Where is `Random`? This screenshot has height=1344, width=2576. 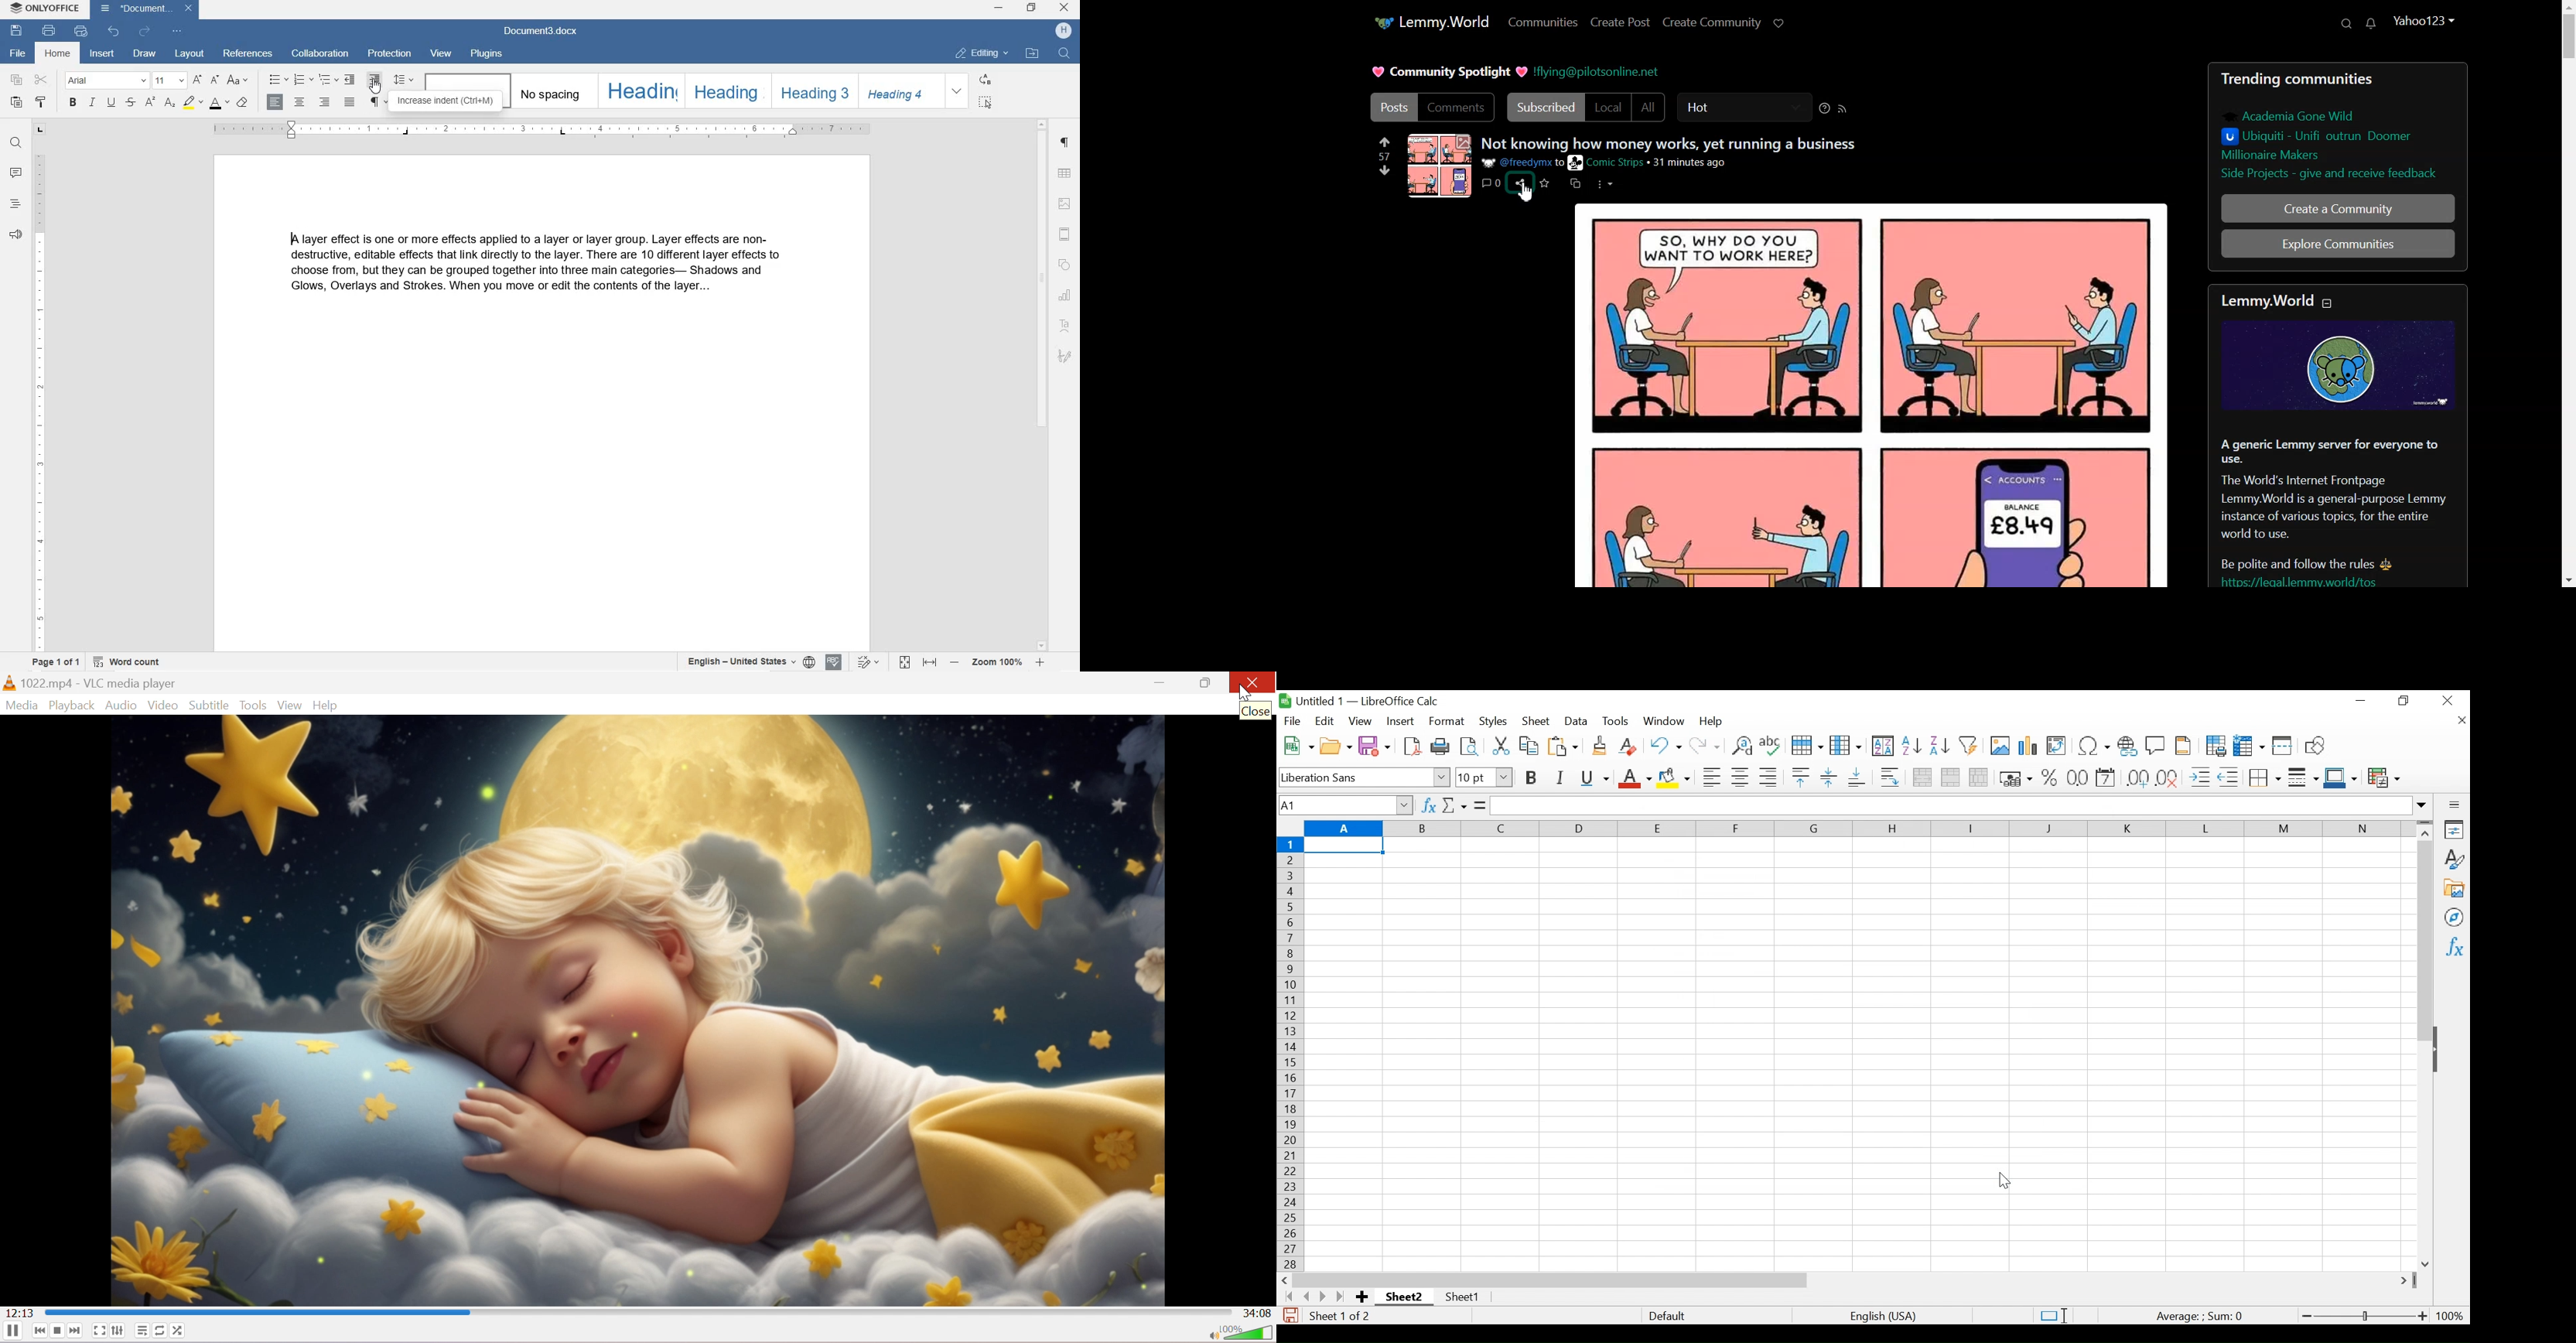
Random is located at coordinates (179, 1330).